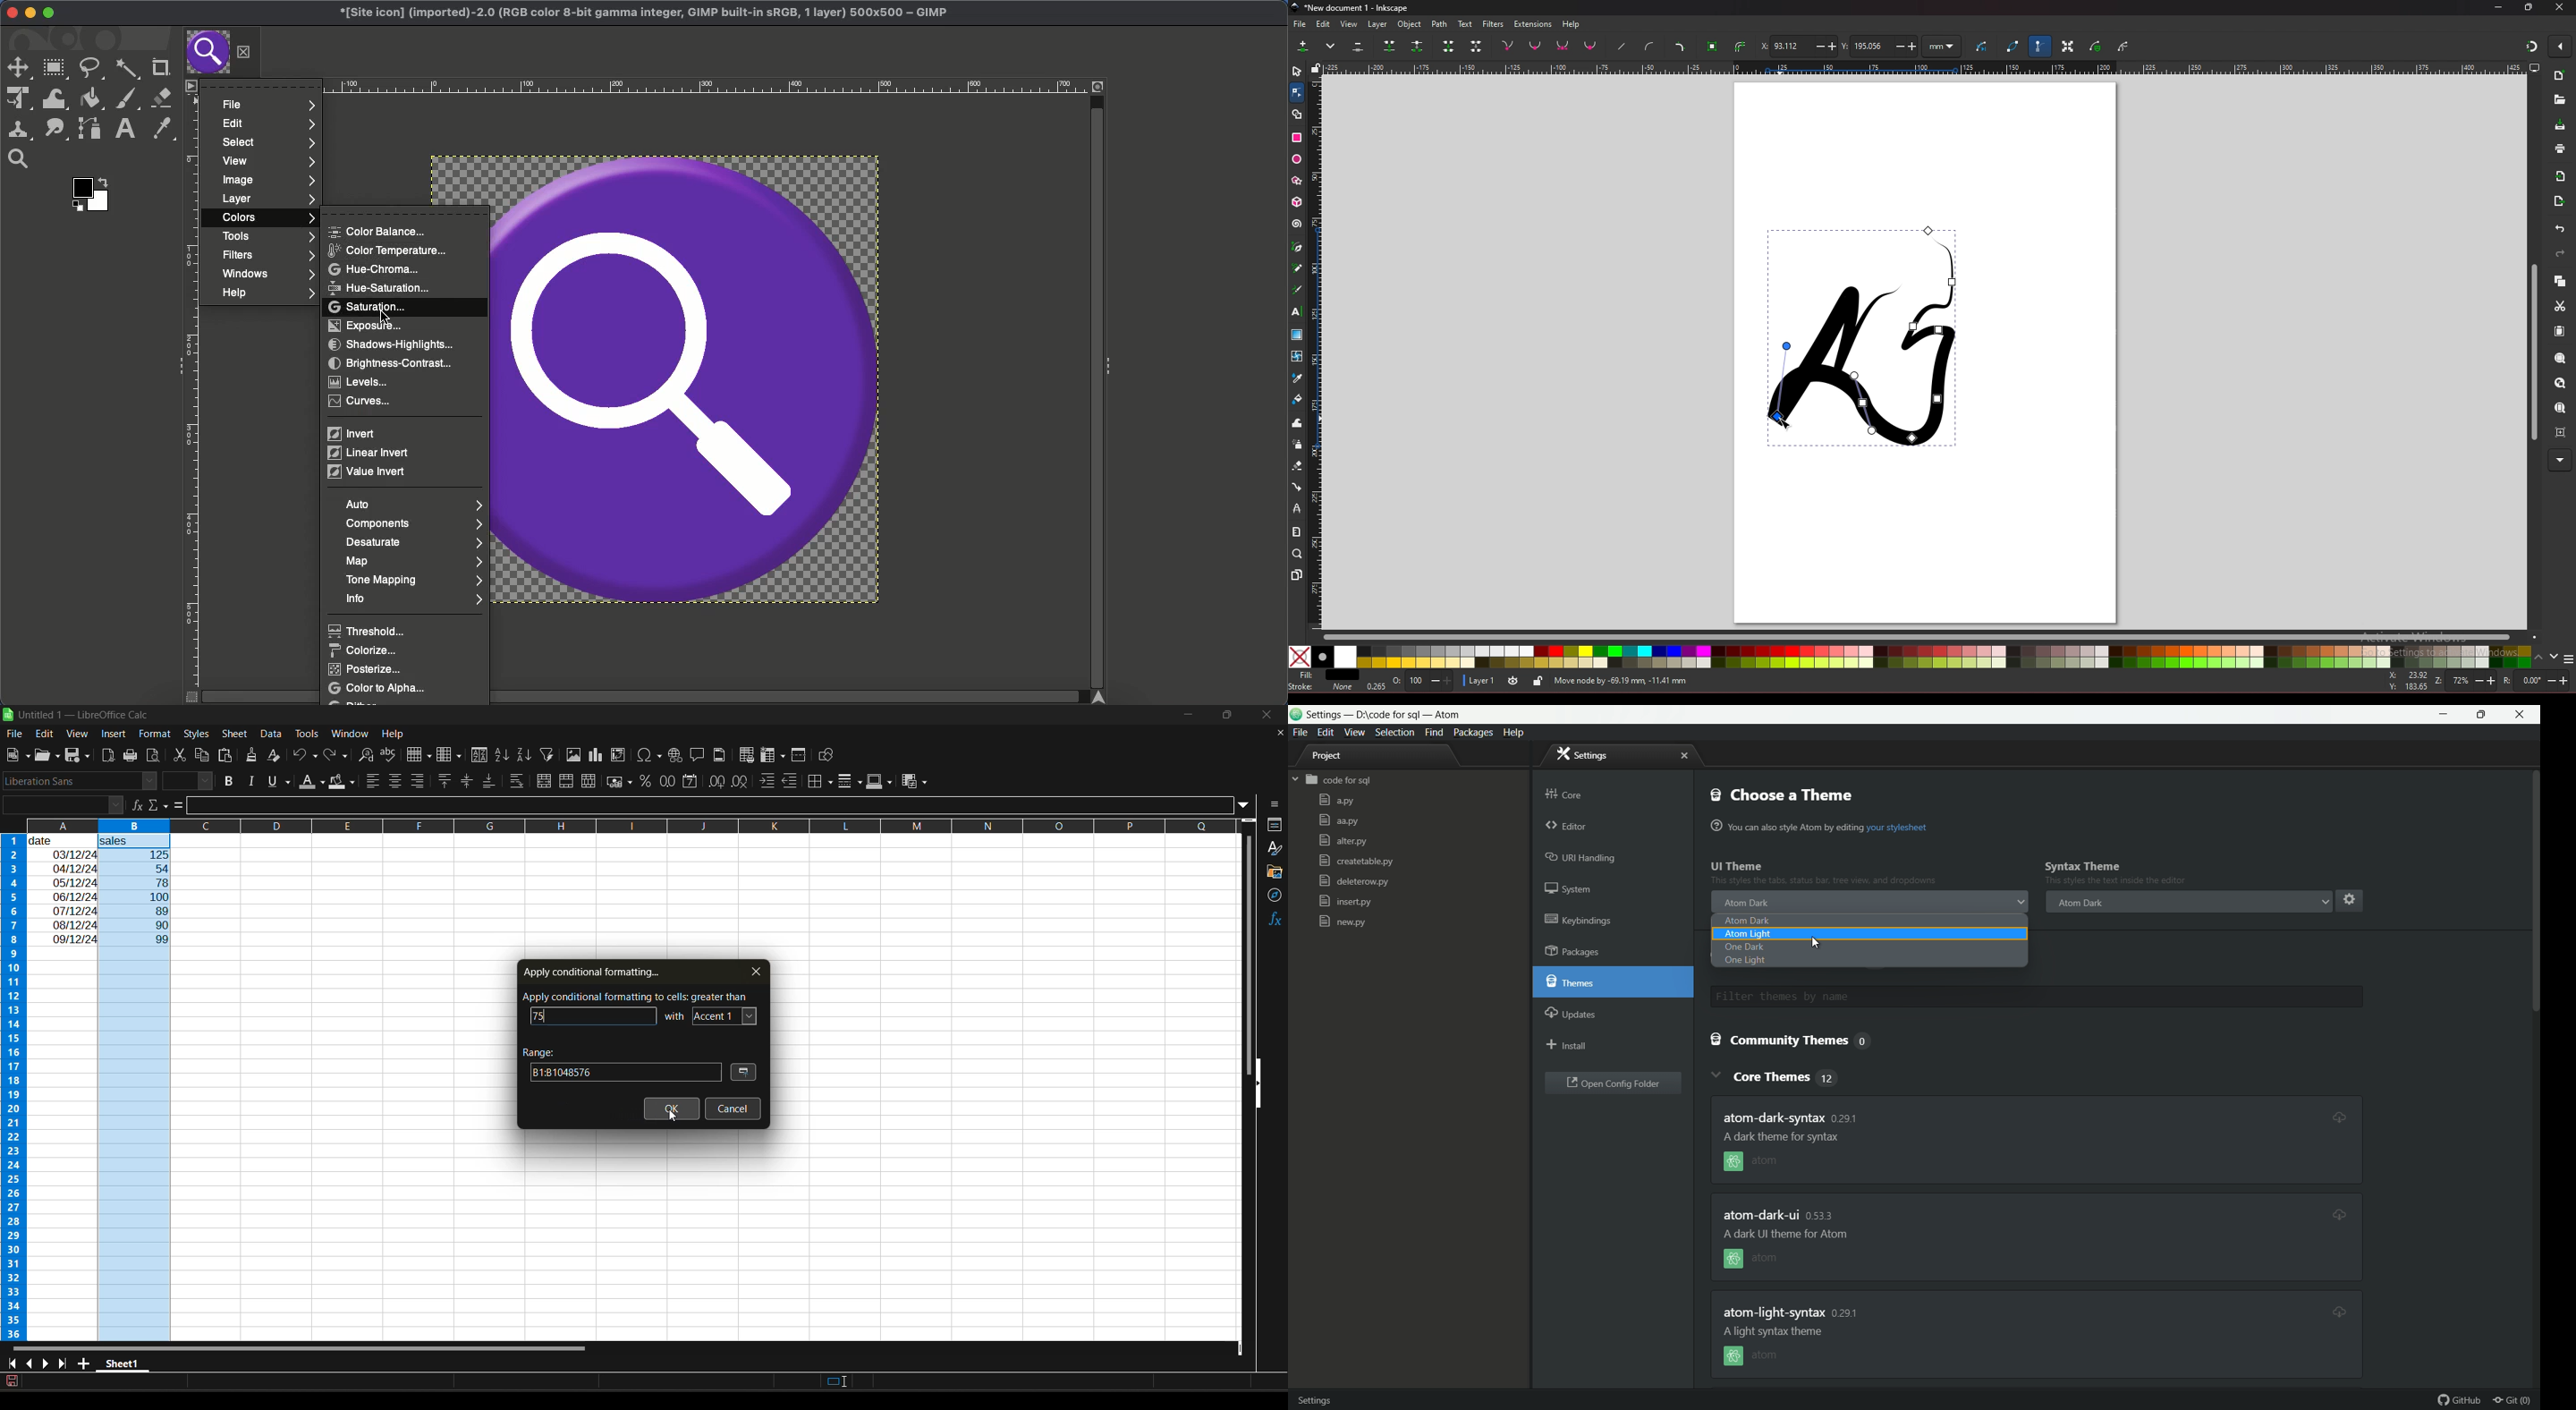  I want to click on path, so click(1440, 25).